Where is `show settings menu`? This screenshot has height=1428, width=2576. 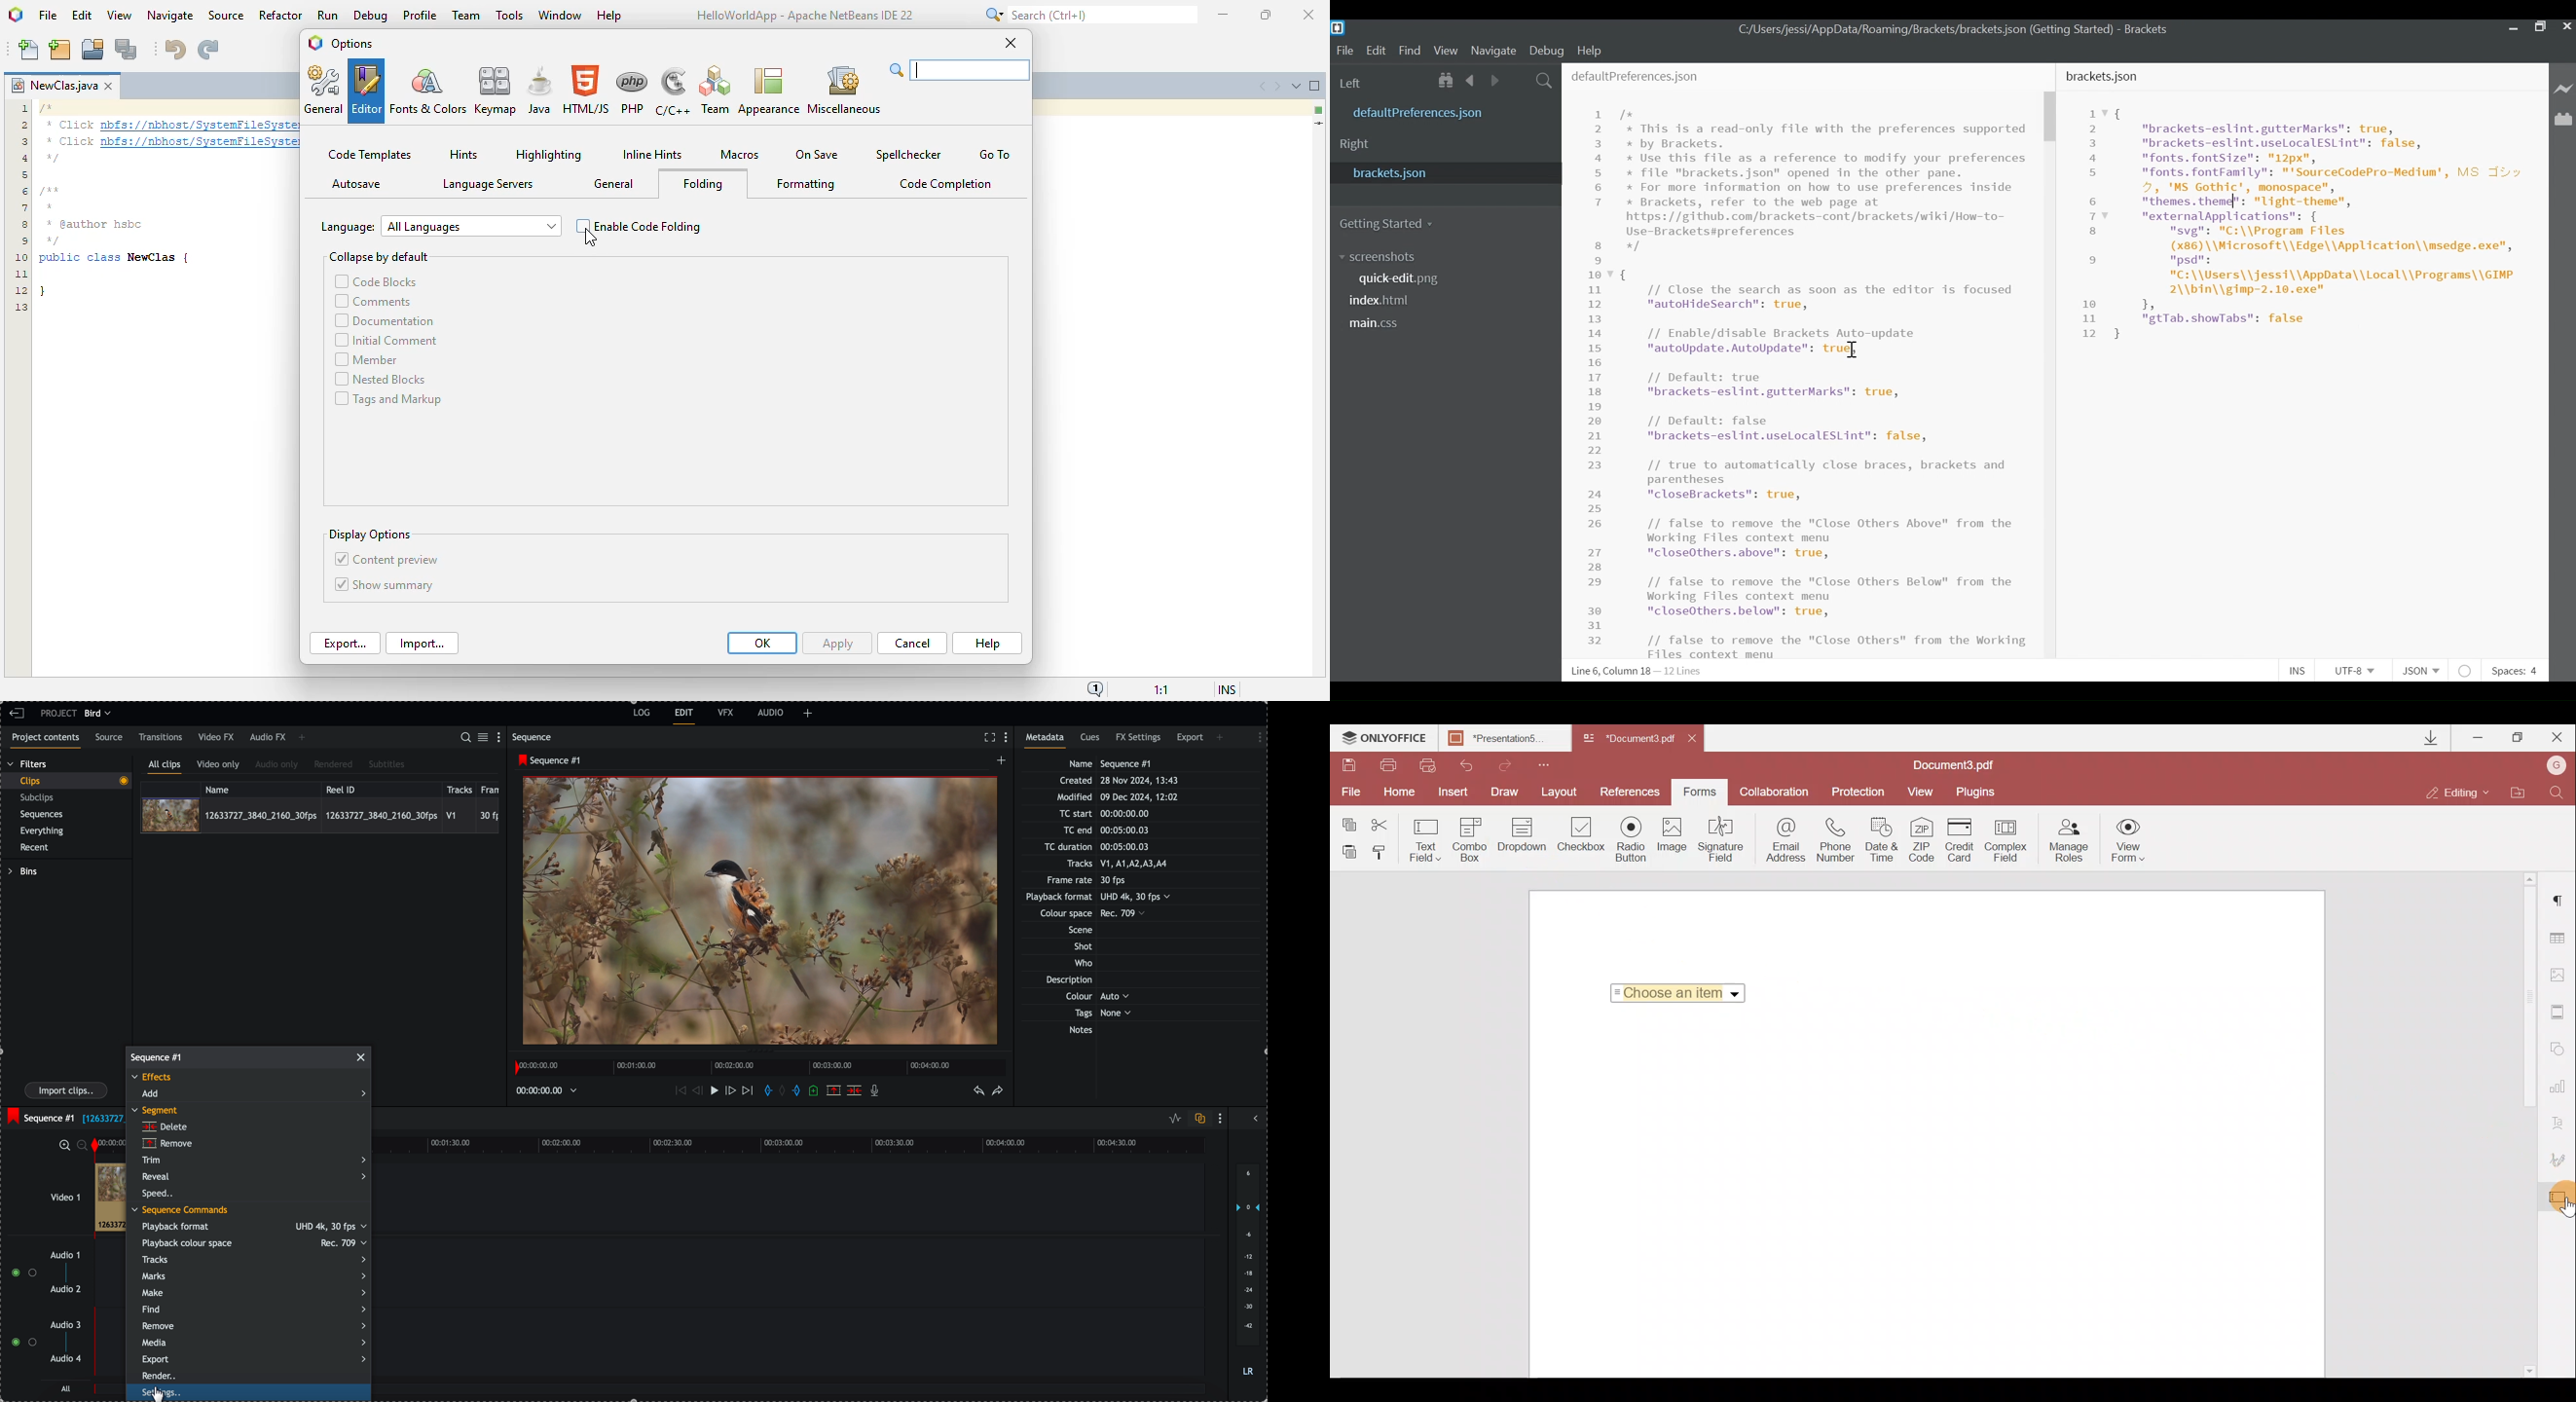
show settings menu is located at coordinates (1255, 736).